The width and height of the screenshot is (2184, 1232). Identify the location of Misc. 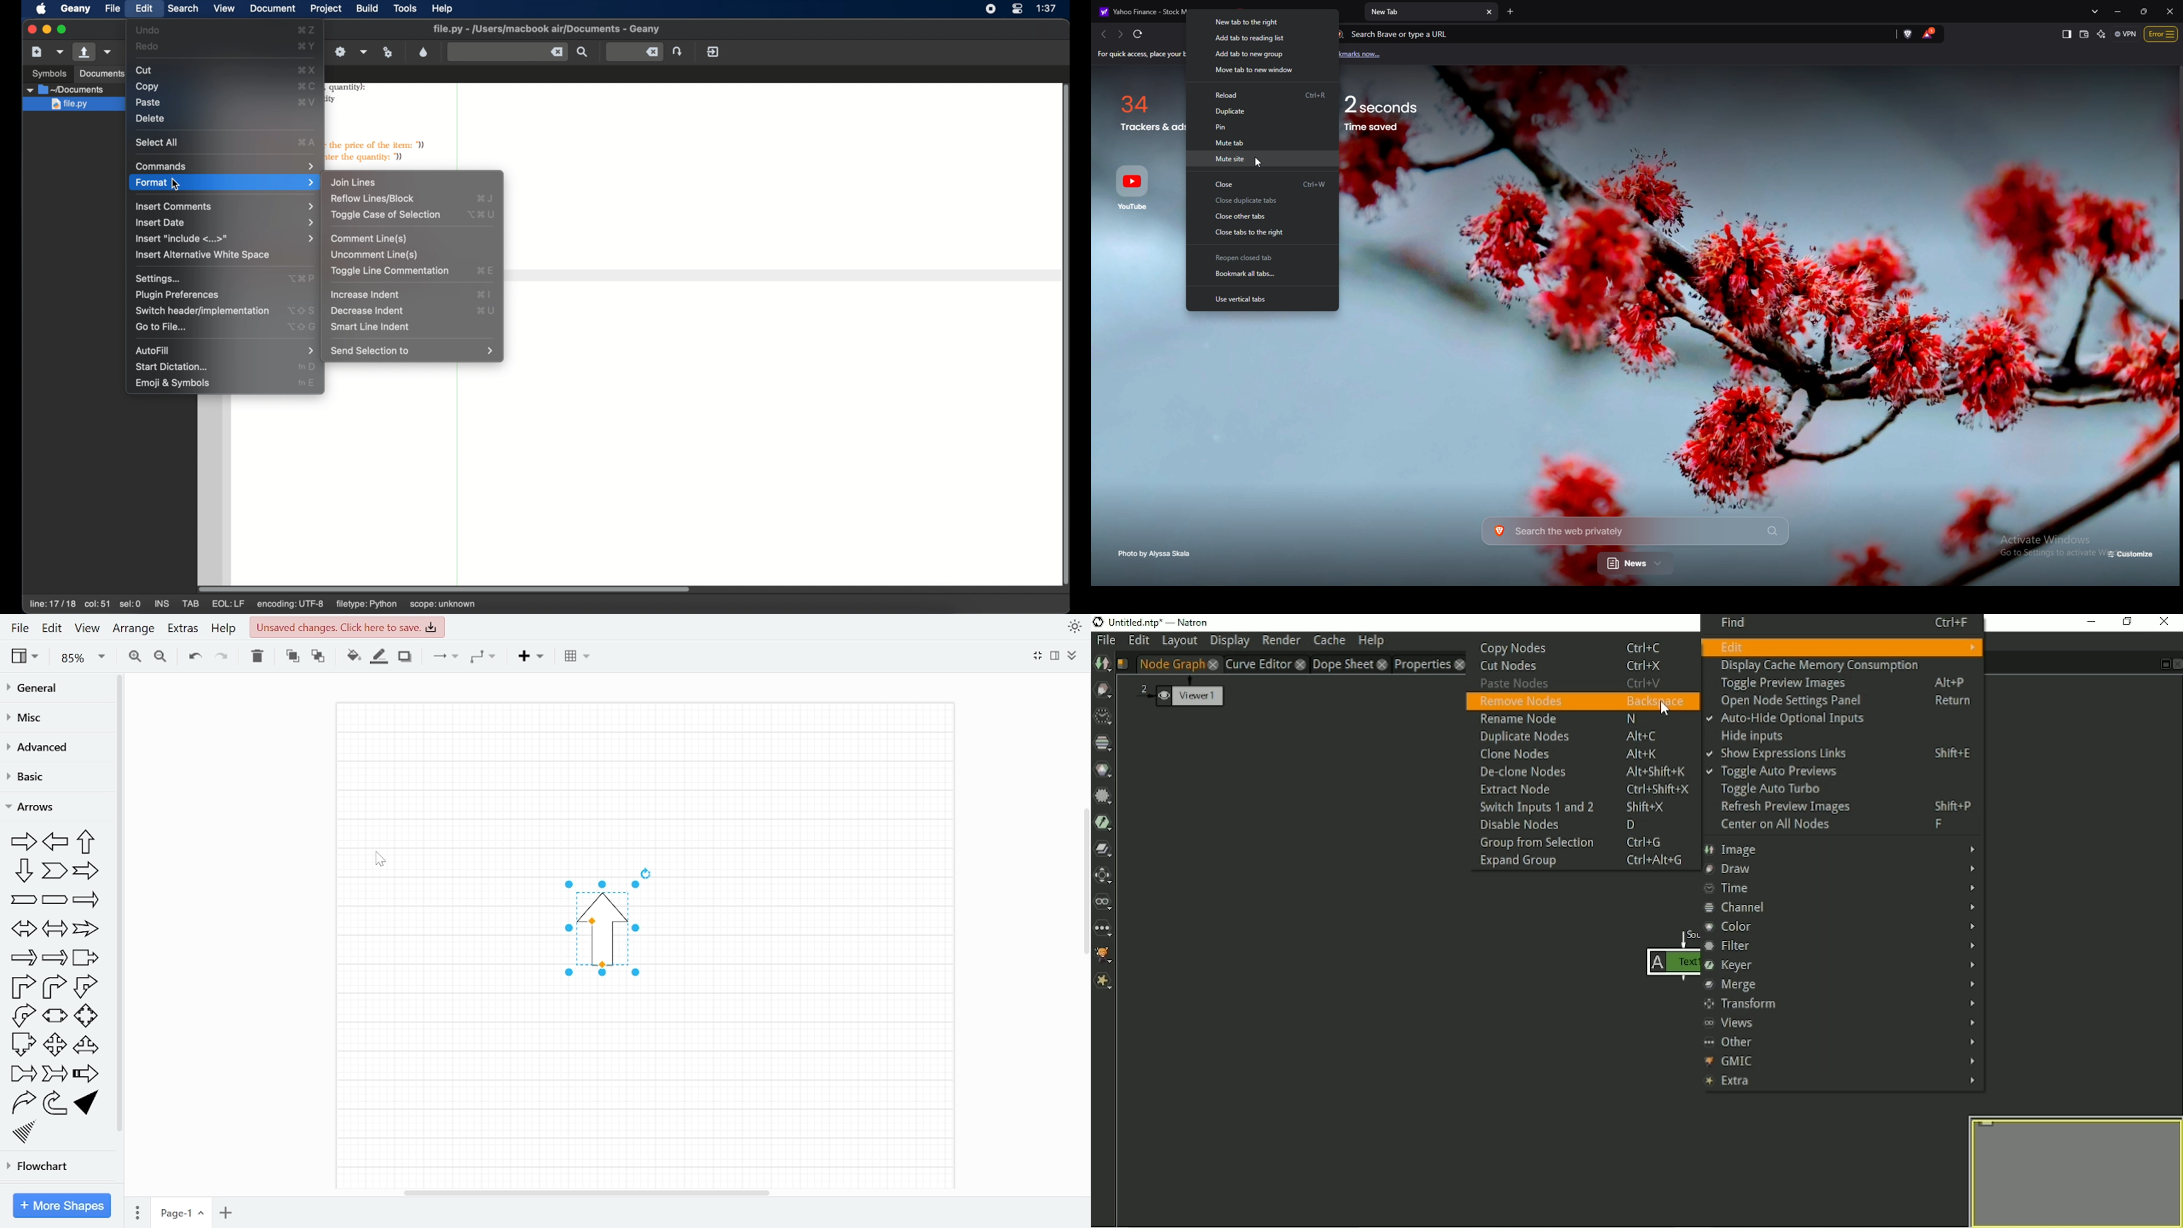
(32, 719).